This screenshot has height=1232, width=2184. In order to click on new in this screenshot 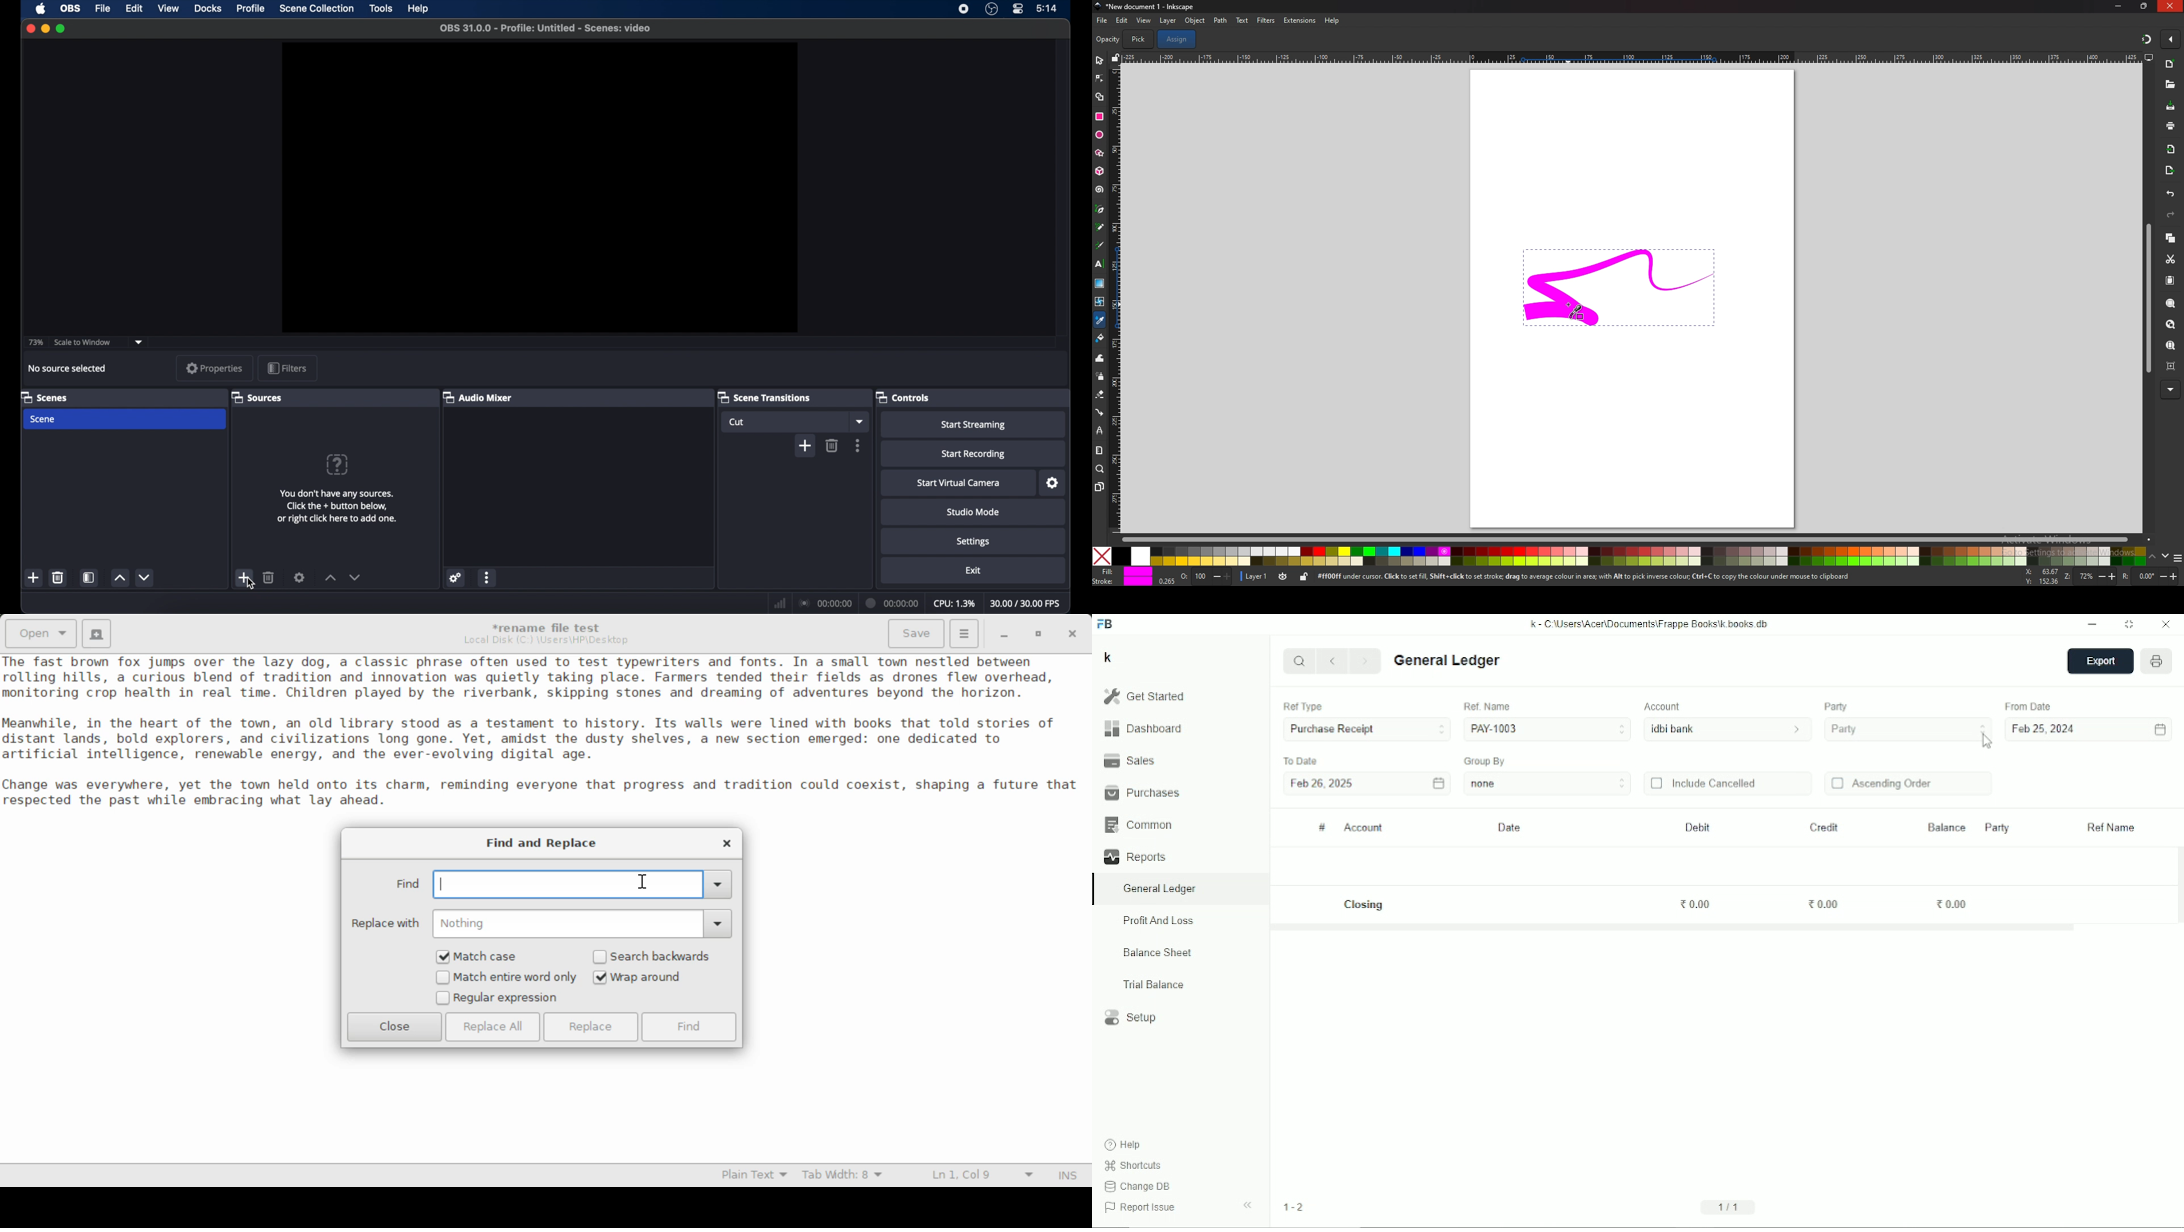, I will do `click(2169, 65)`.